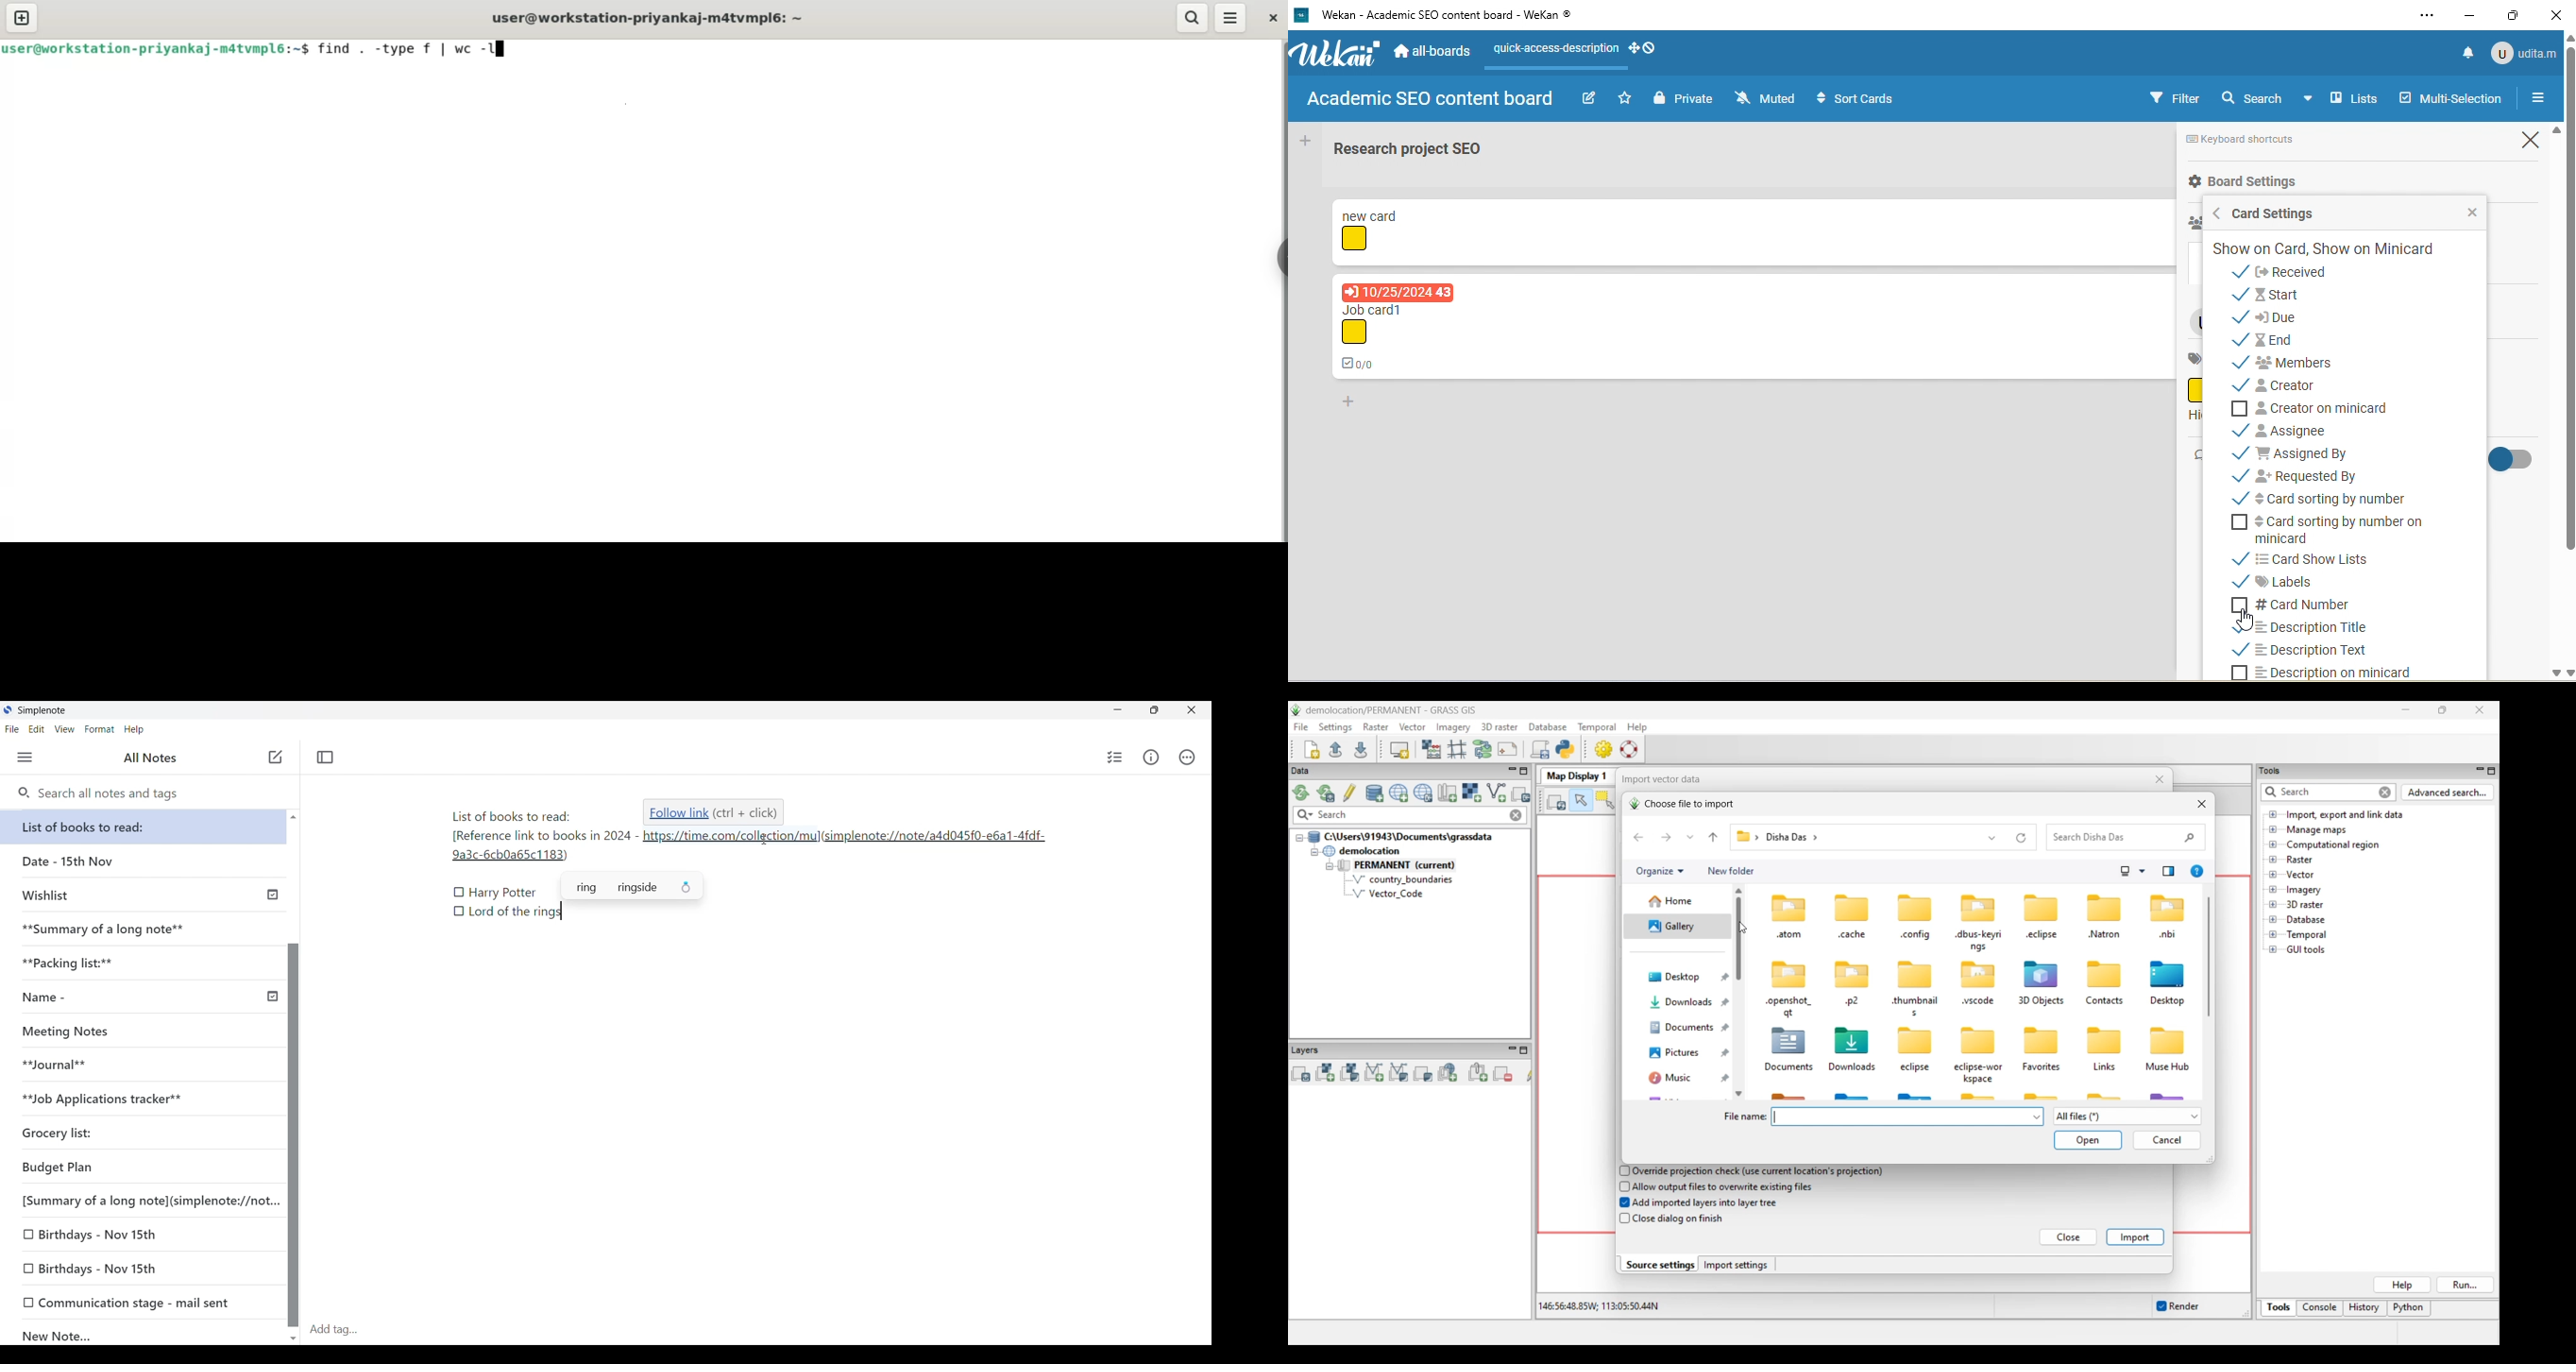 The height and width of the screenshot is (1372, 2576). Describe the element at coordinates (2175, 97) in the screenshot. I see `filter` at that location.